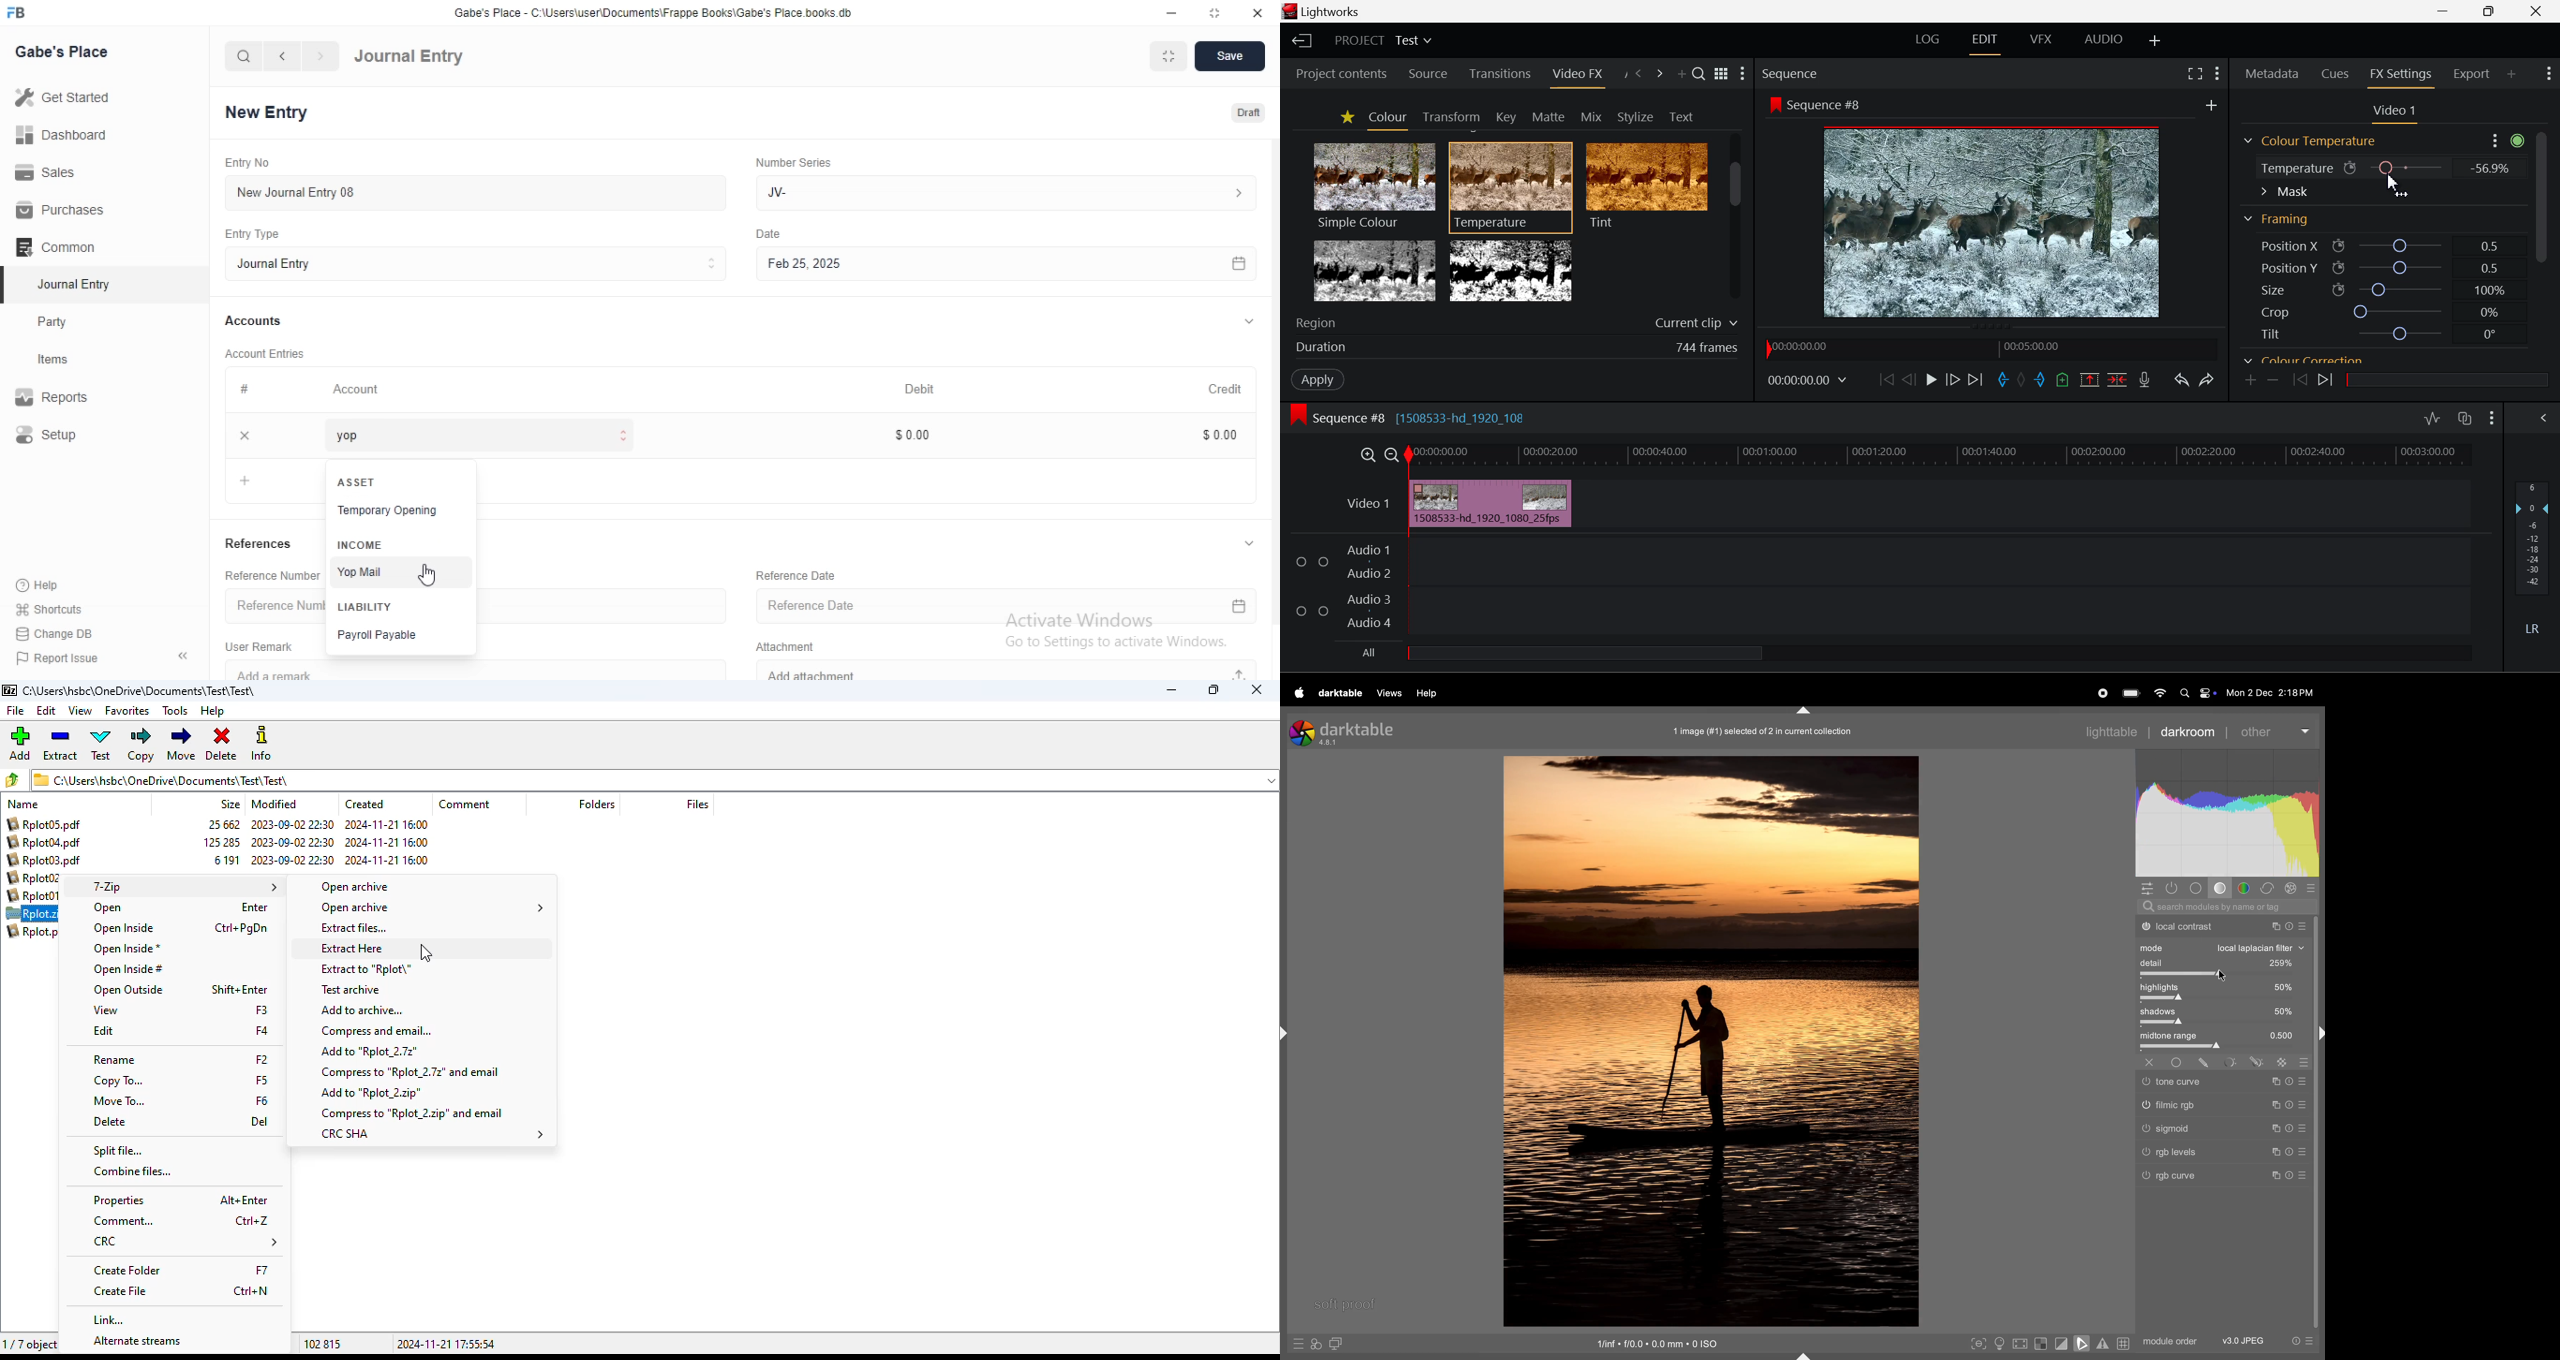 The height and width of the screenshot is (1372, 2576). Describe the element at coordinates (18, 13) in the screenshot. I see `FB` at that location.